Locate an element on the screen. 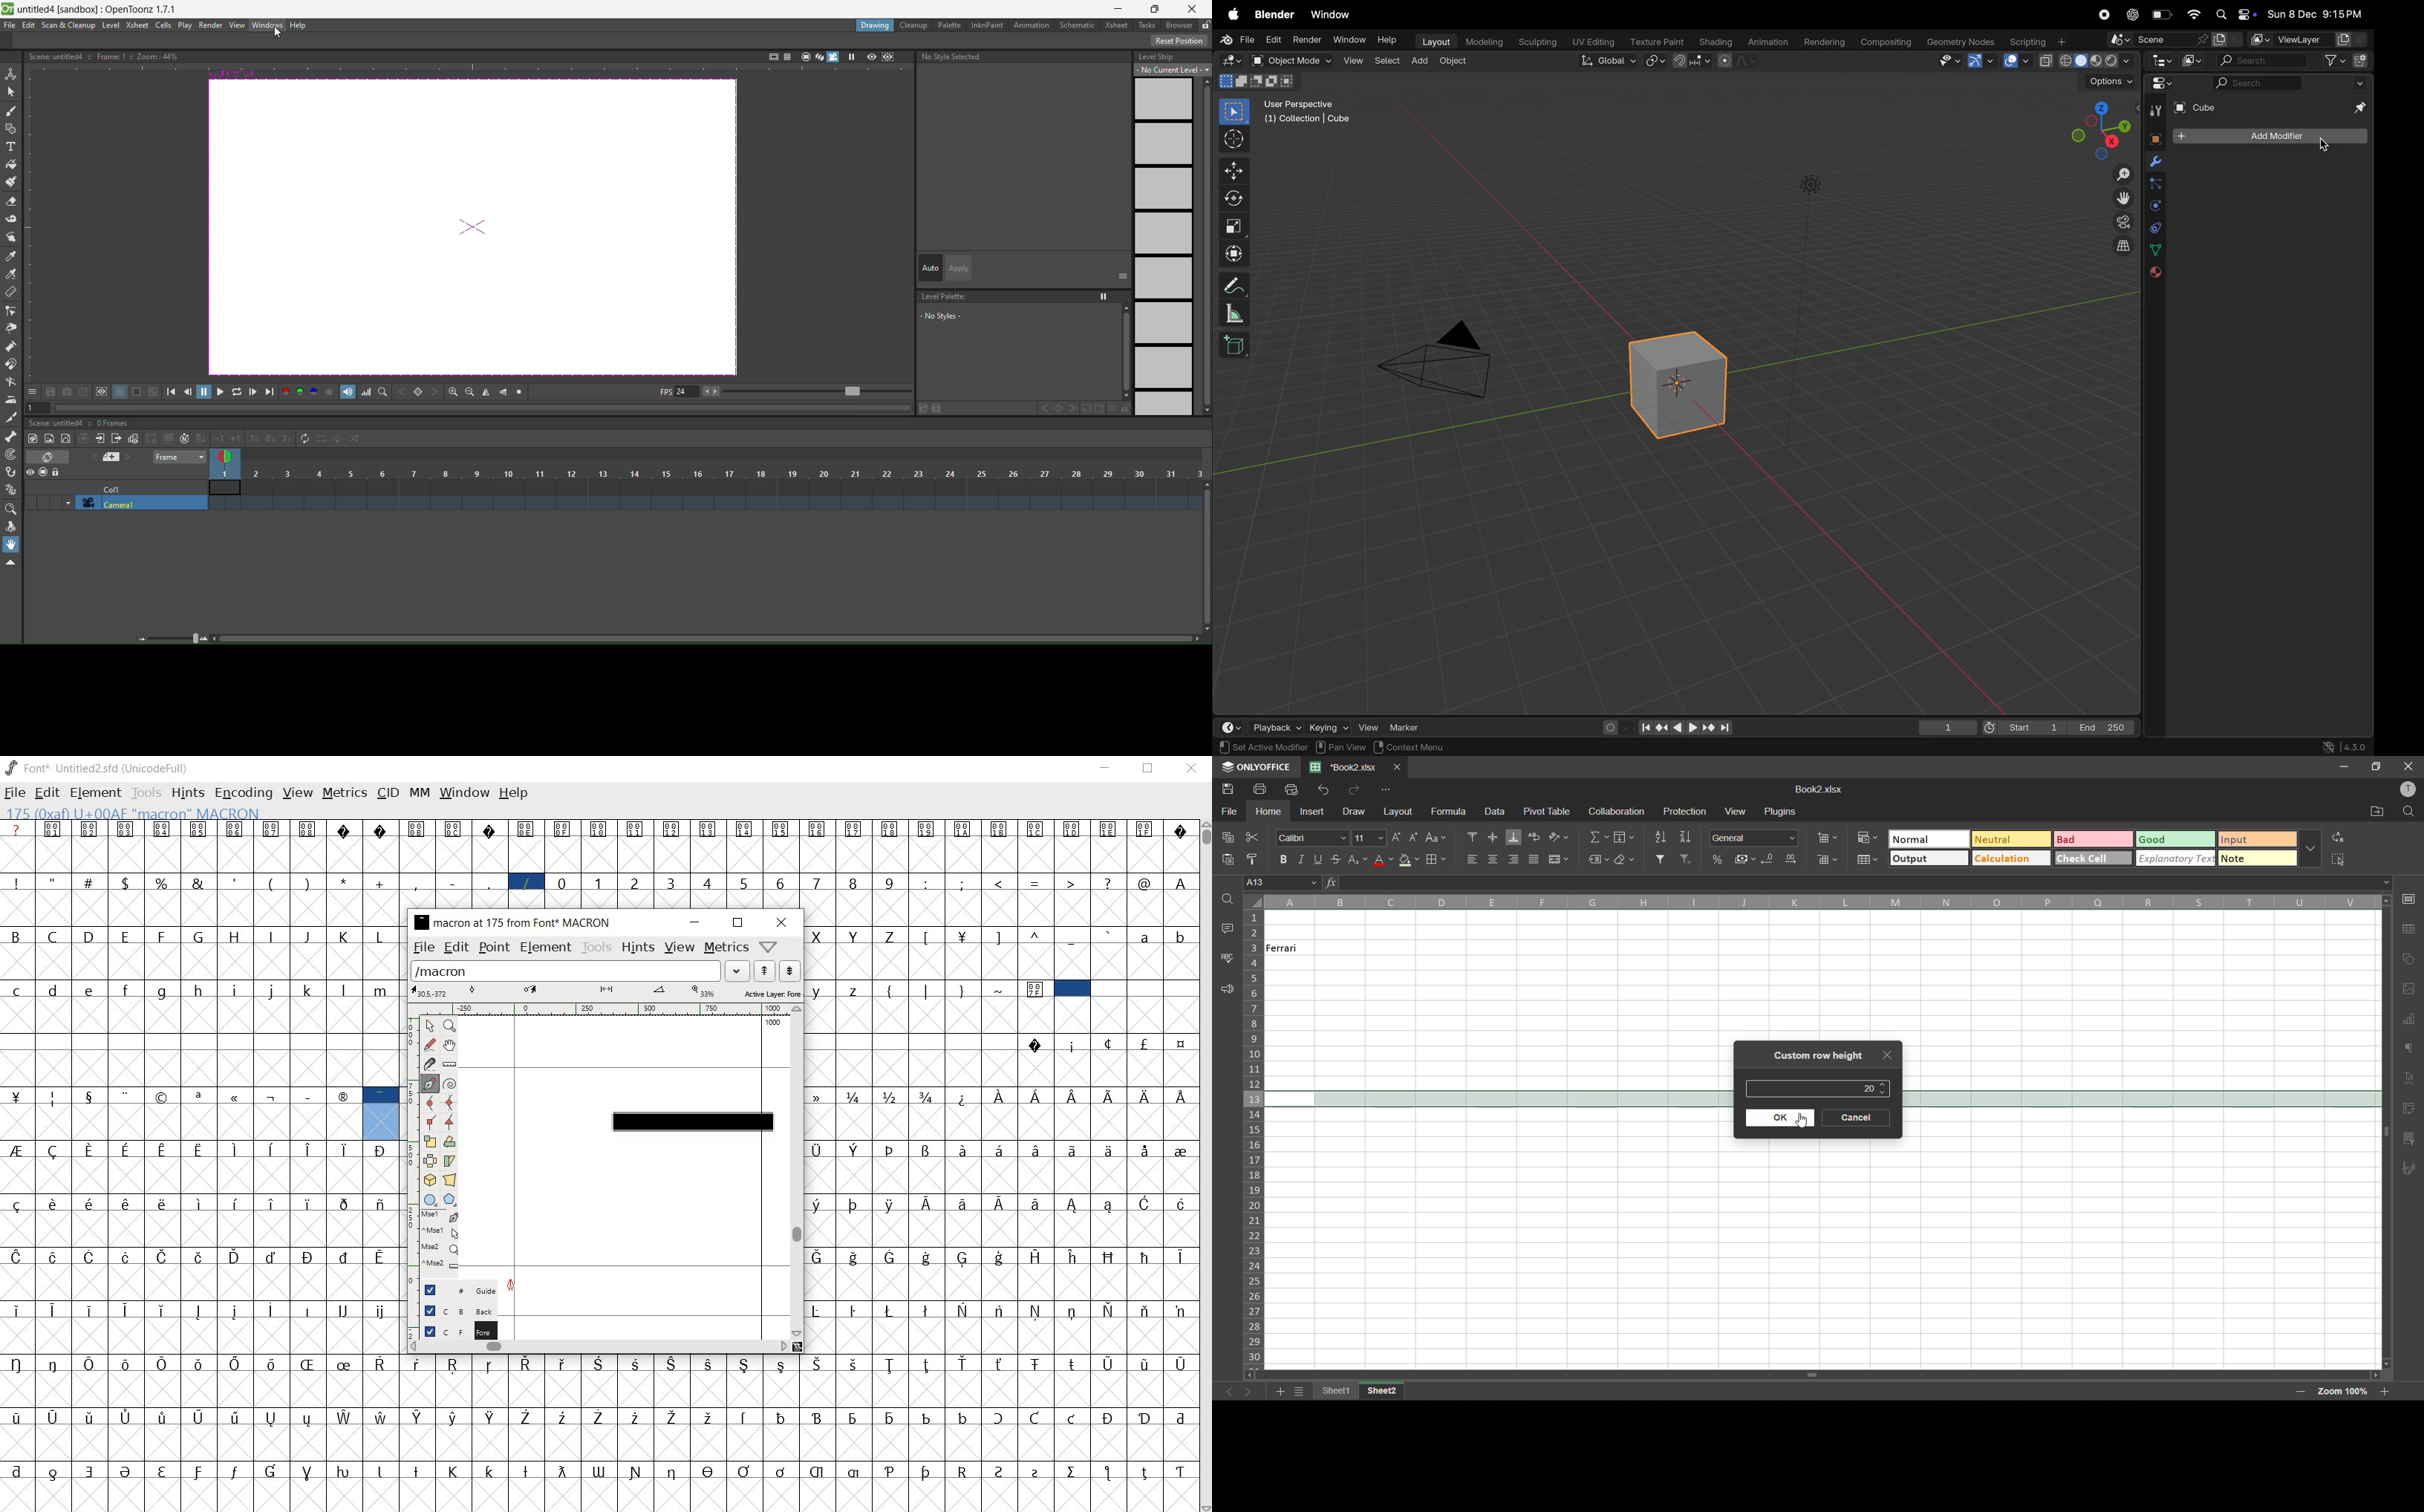 The height and width of the screenshot is (1512, 2436). Symbol is located at coordinates (563, 1418).